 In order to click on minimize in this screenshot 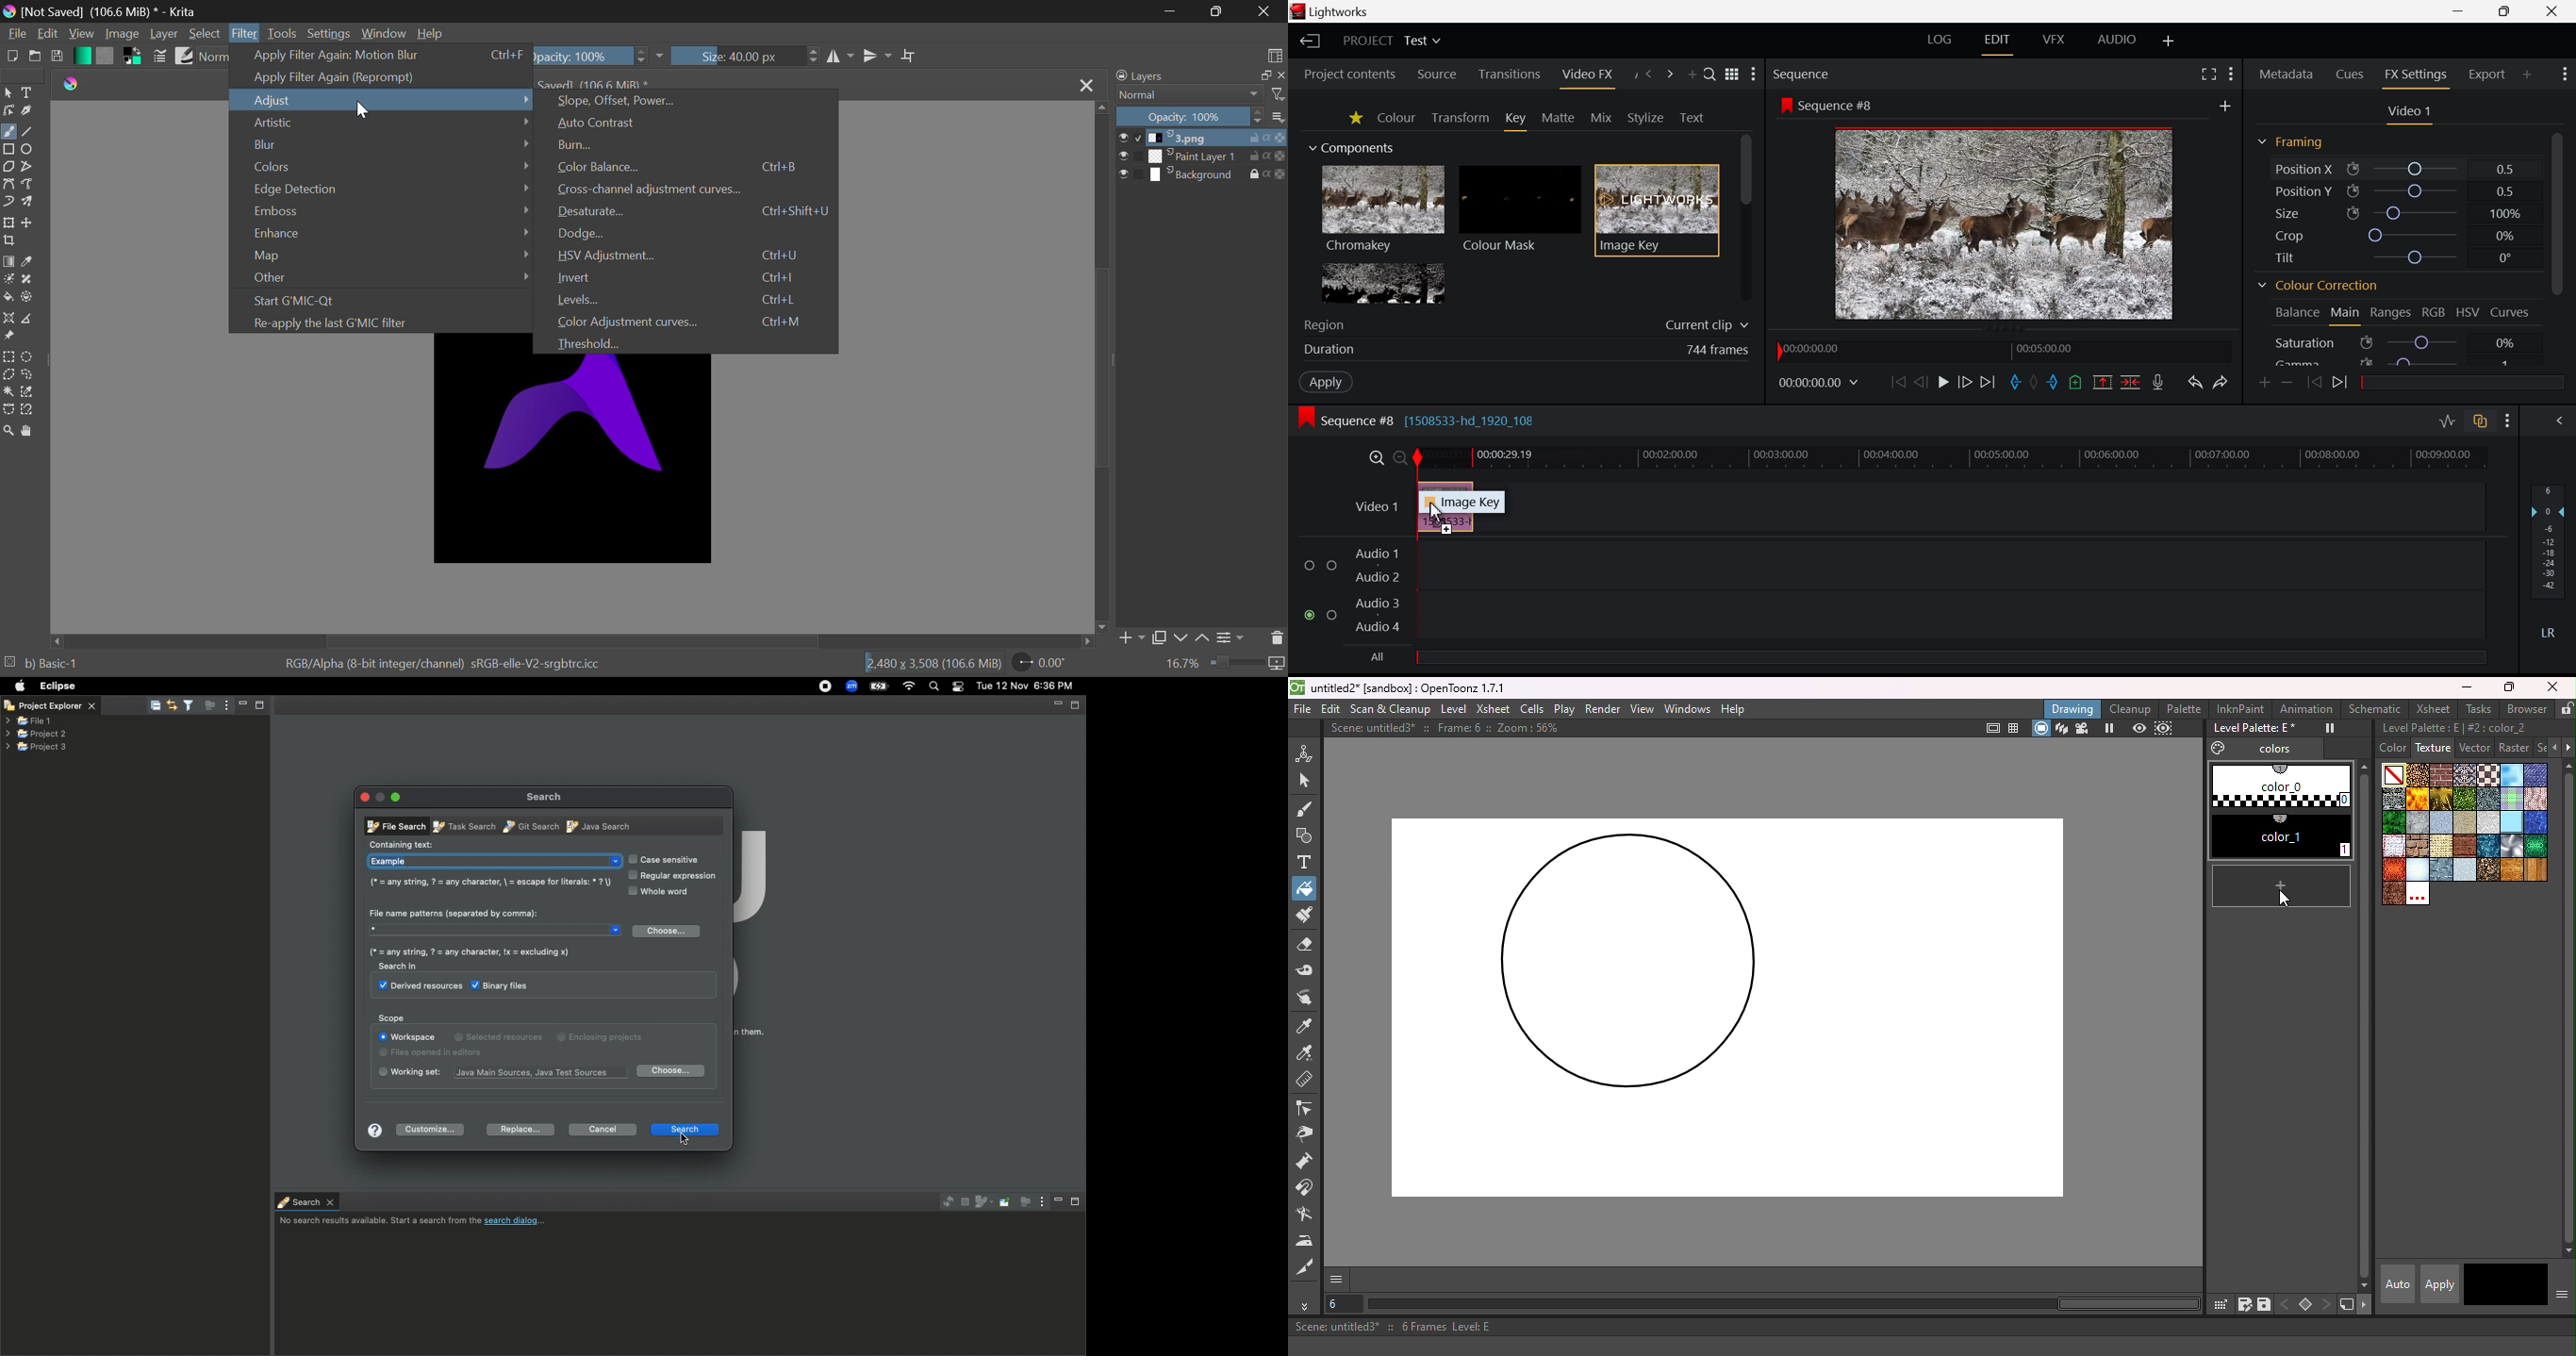, I will do `click(241, 704)`.